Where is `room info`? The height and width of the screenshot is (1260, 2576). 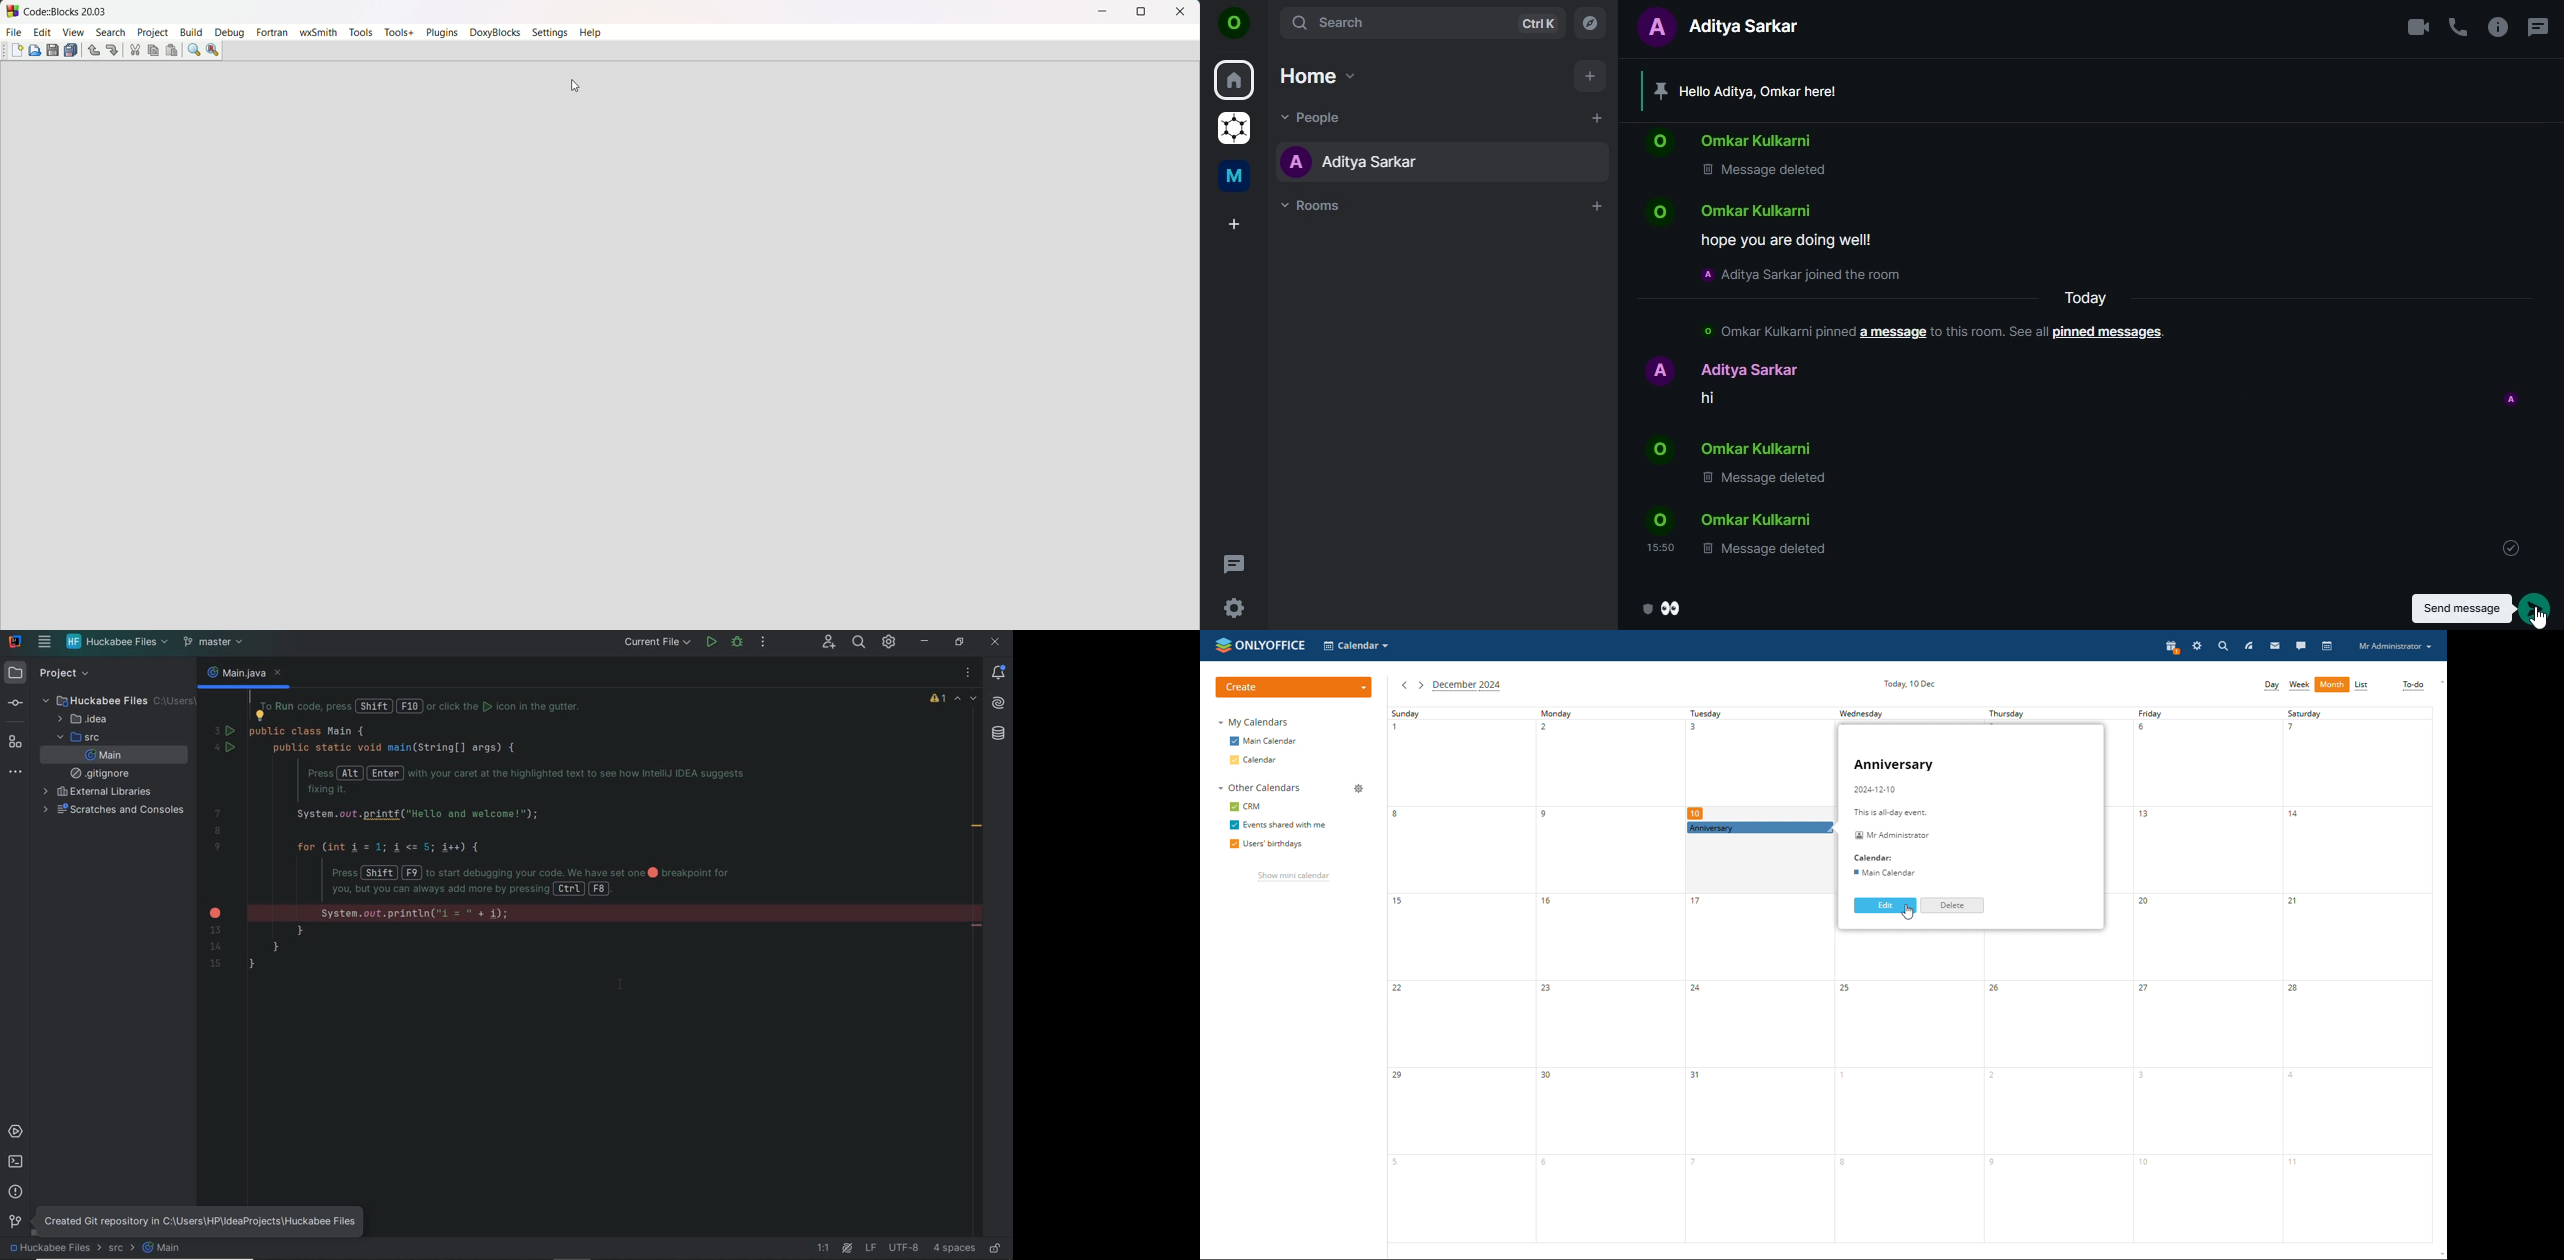
room info is located at coordinates (2498, 26).